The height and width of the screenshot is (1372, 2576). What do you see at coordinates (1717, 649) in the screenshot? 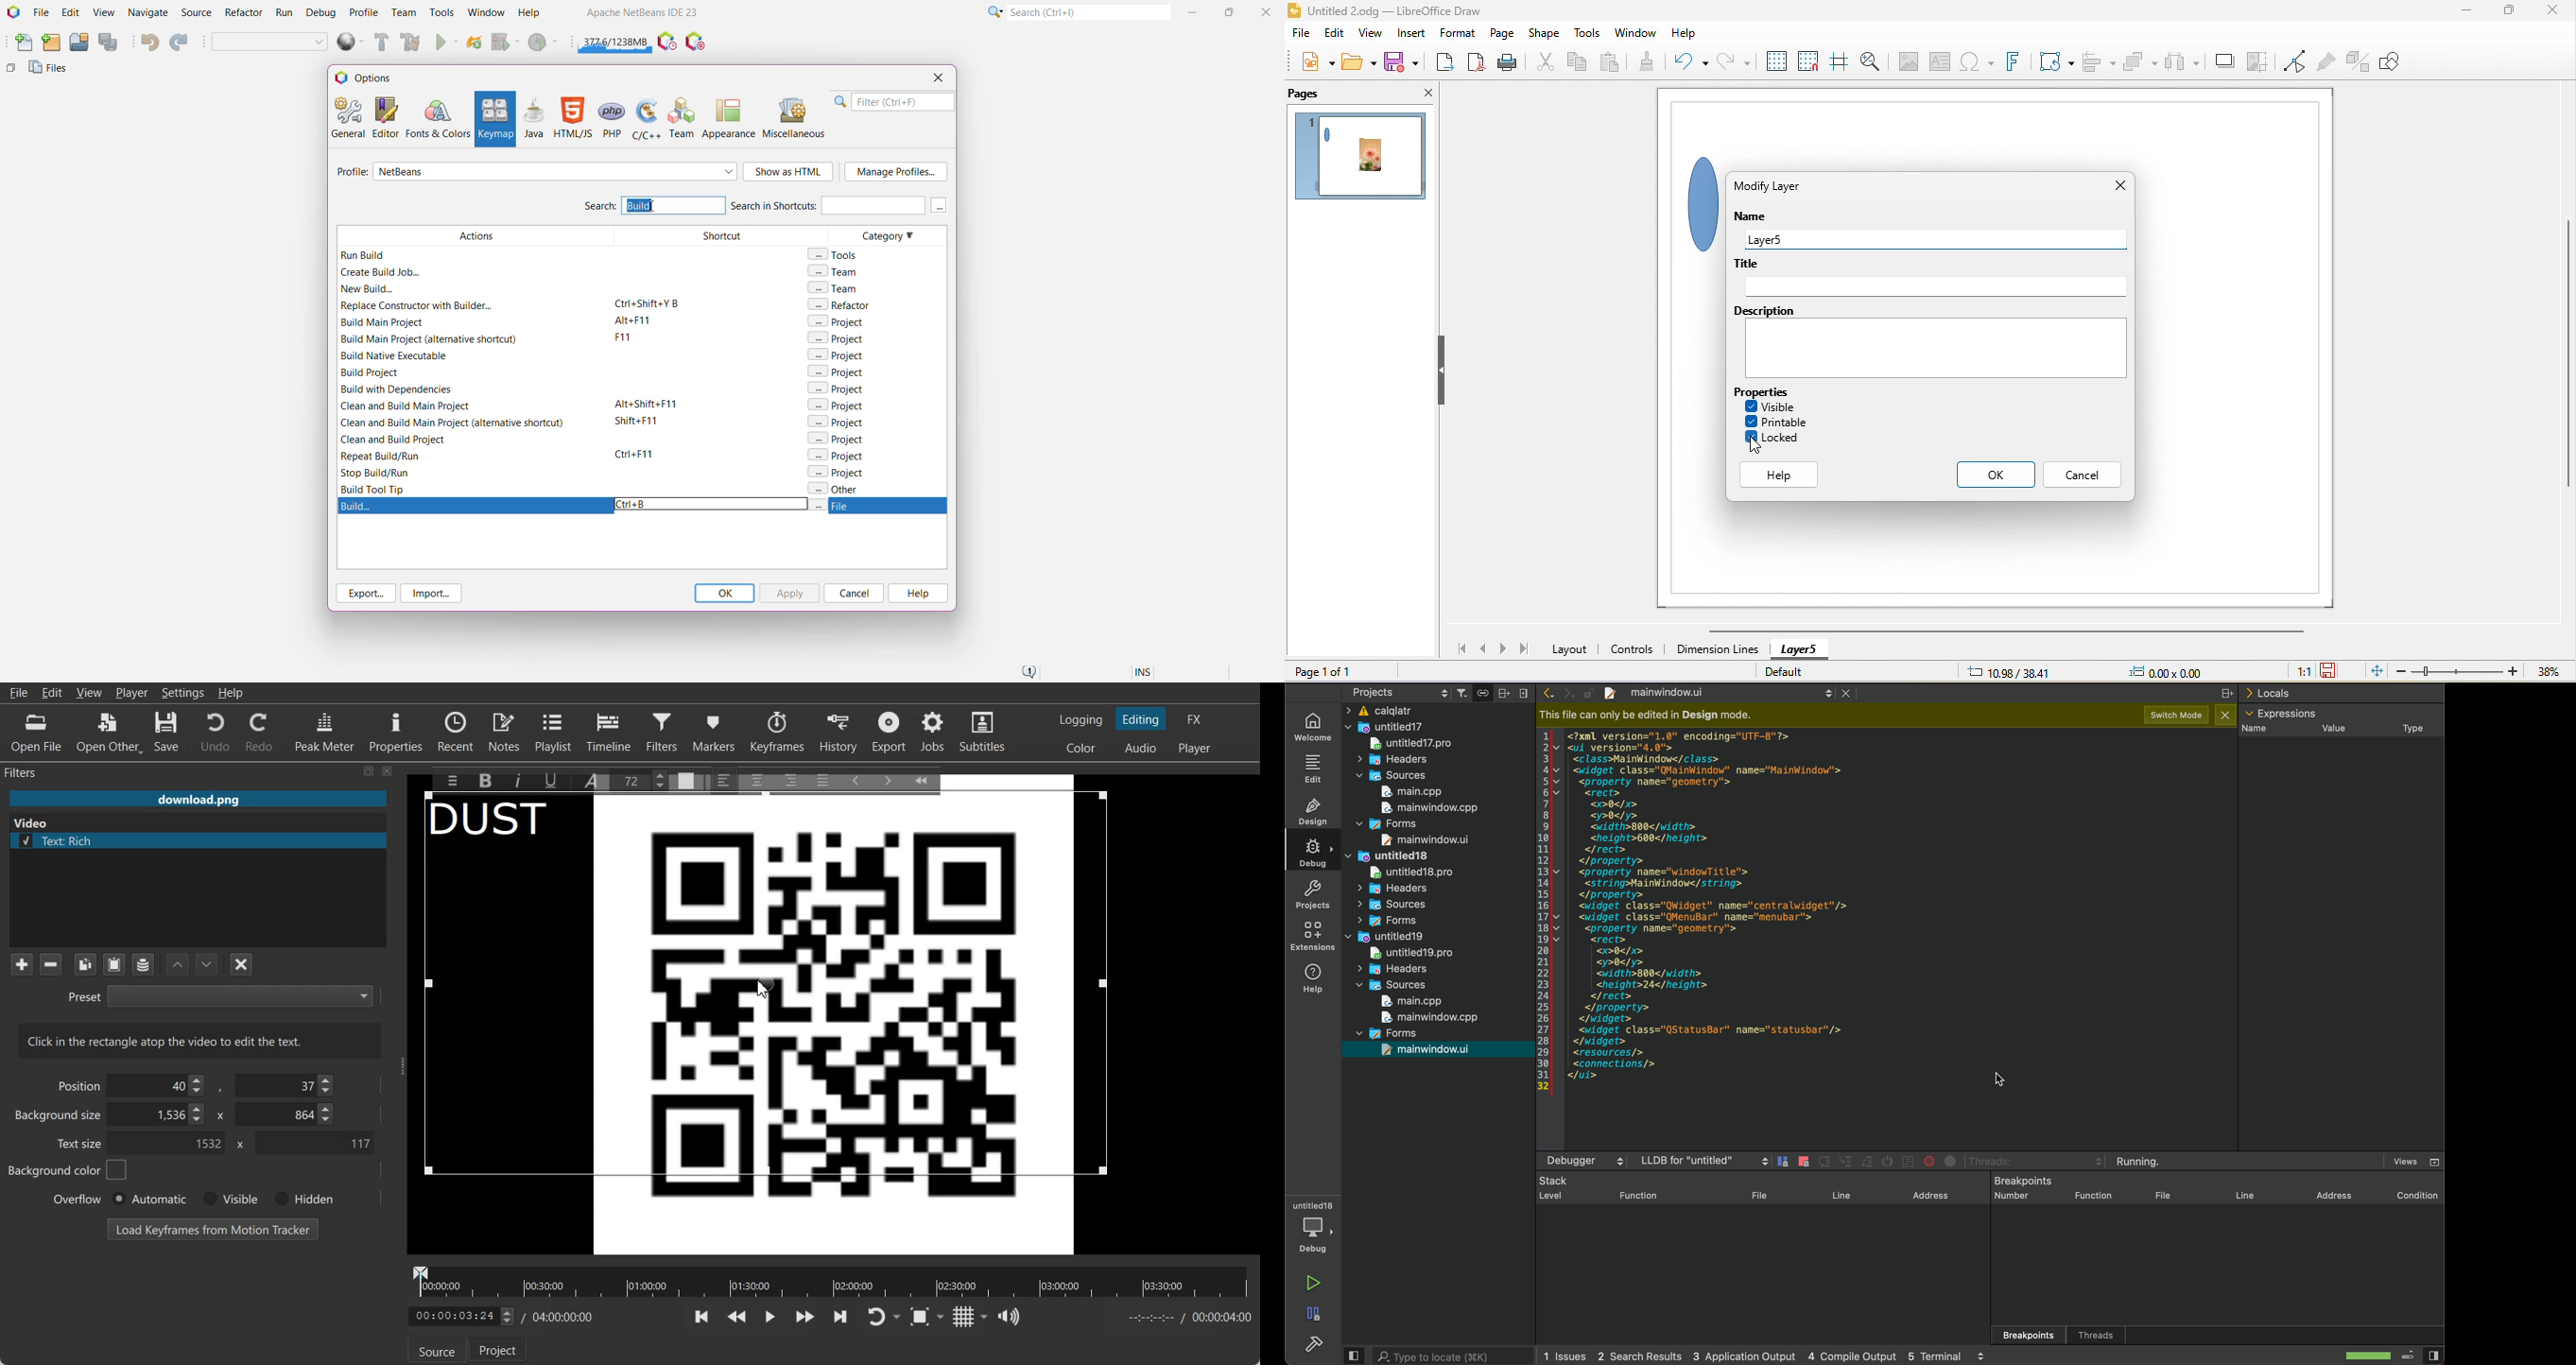
I see `dimension lines` at bounding box center [1717, 649].